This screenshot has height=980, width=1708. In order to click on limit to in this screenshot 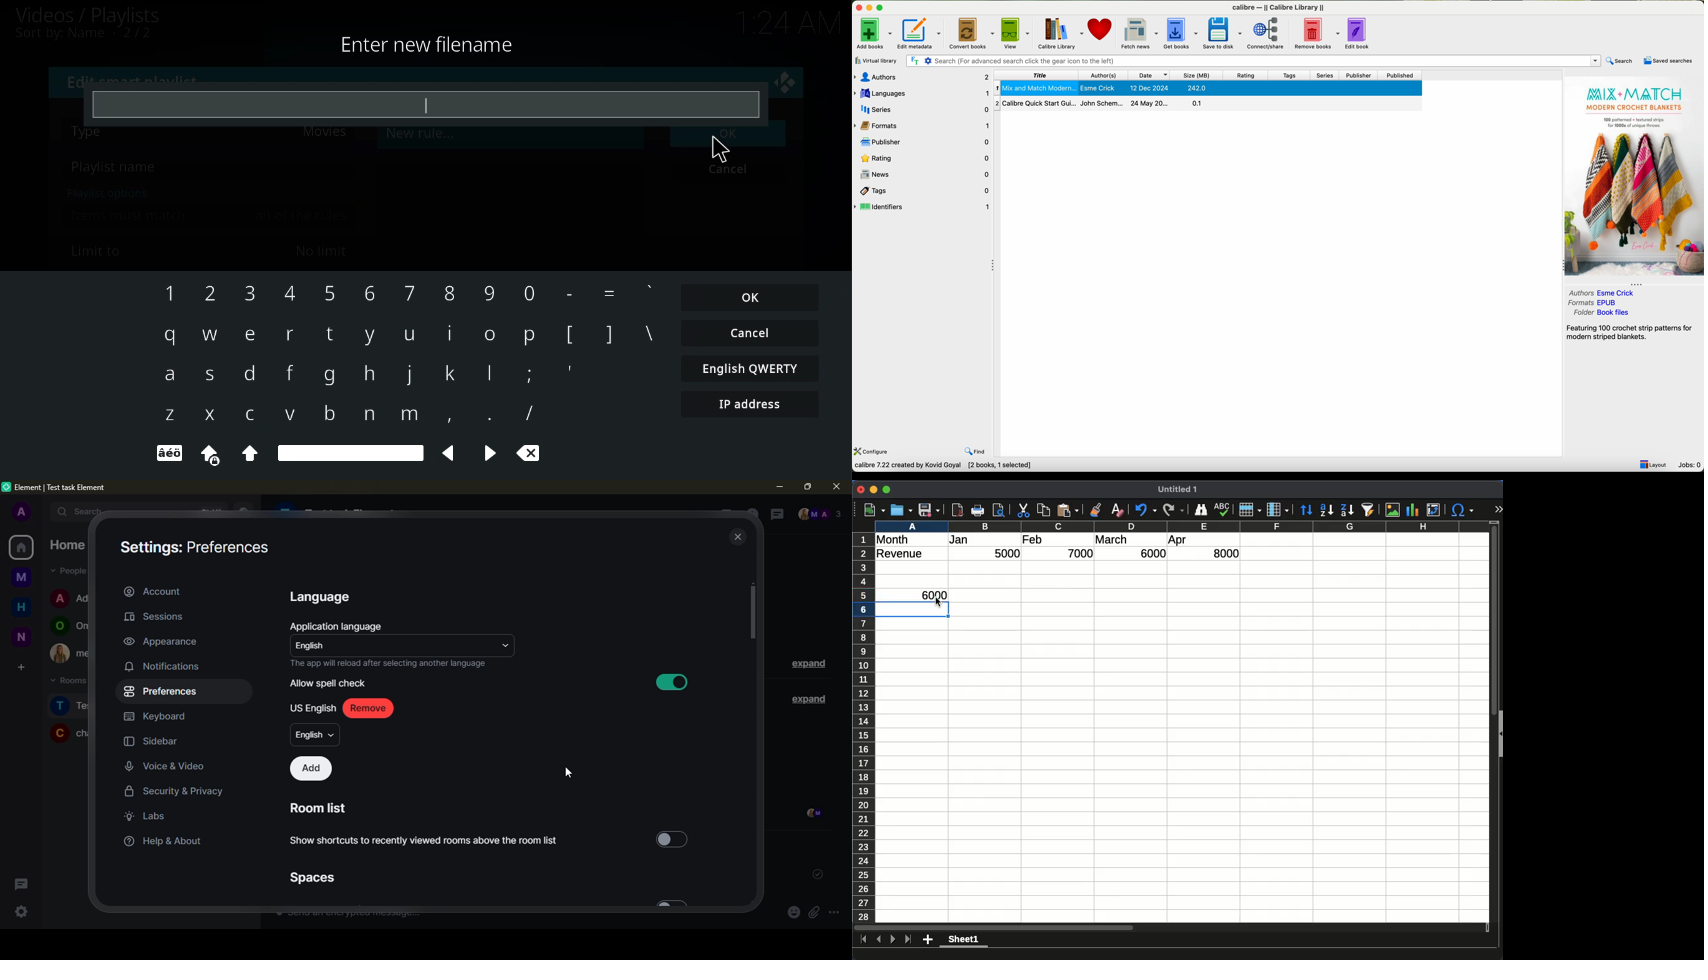, I will do `click(99, 252)`.